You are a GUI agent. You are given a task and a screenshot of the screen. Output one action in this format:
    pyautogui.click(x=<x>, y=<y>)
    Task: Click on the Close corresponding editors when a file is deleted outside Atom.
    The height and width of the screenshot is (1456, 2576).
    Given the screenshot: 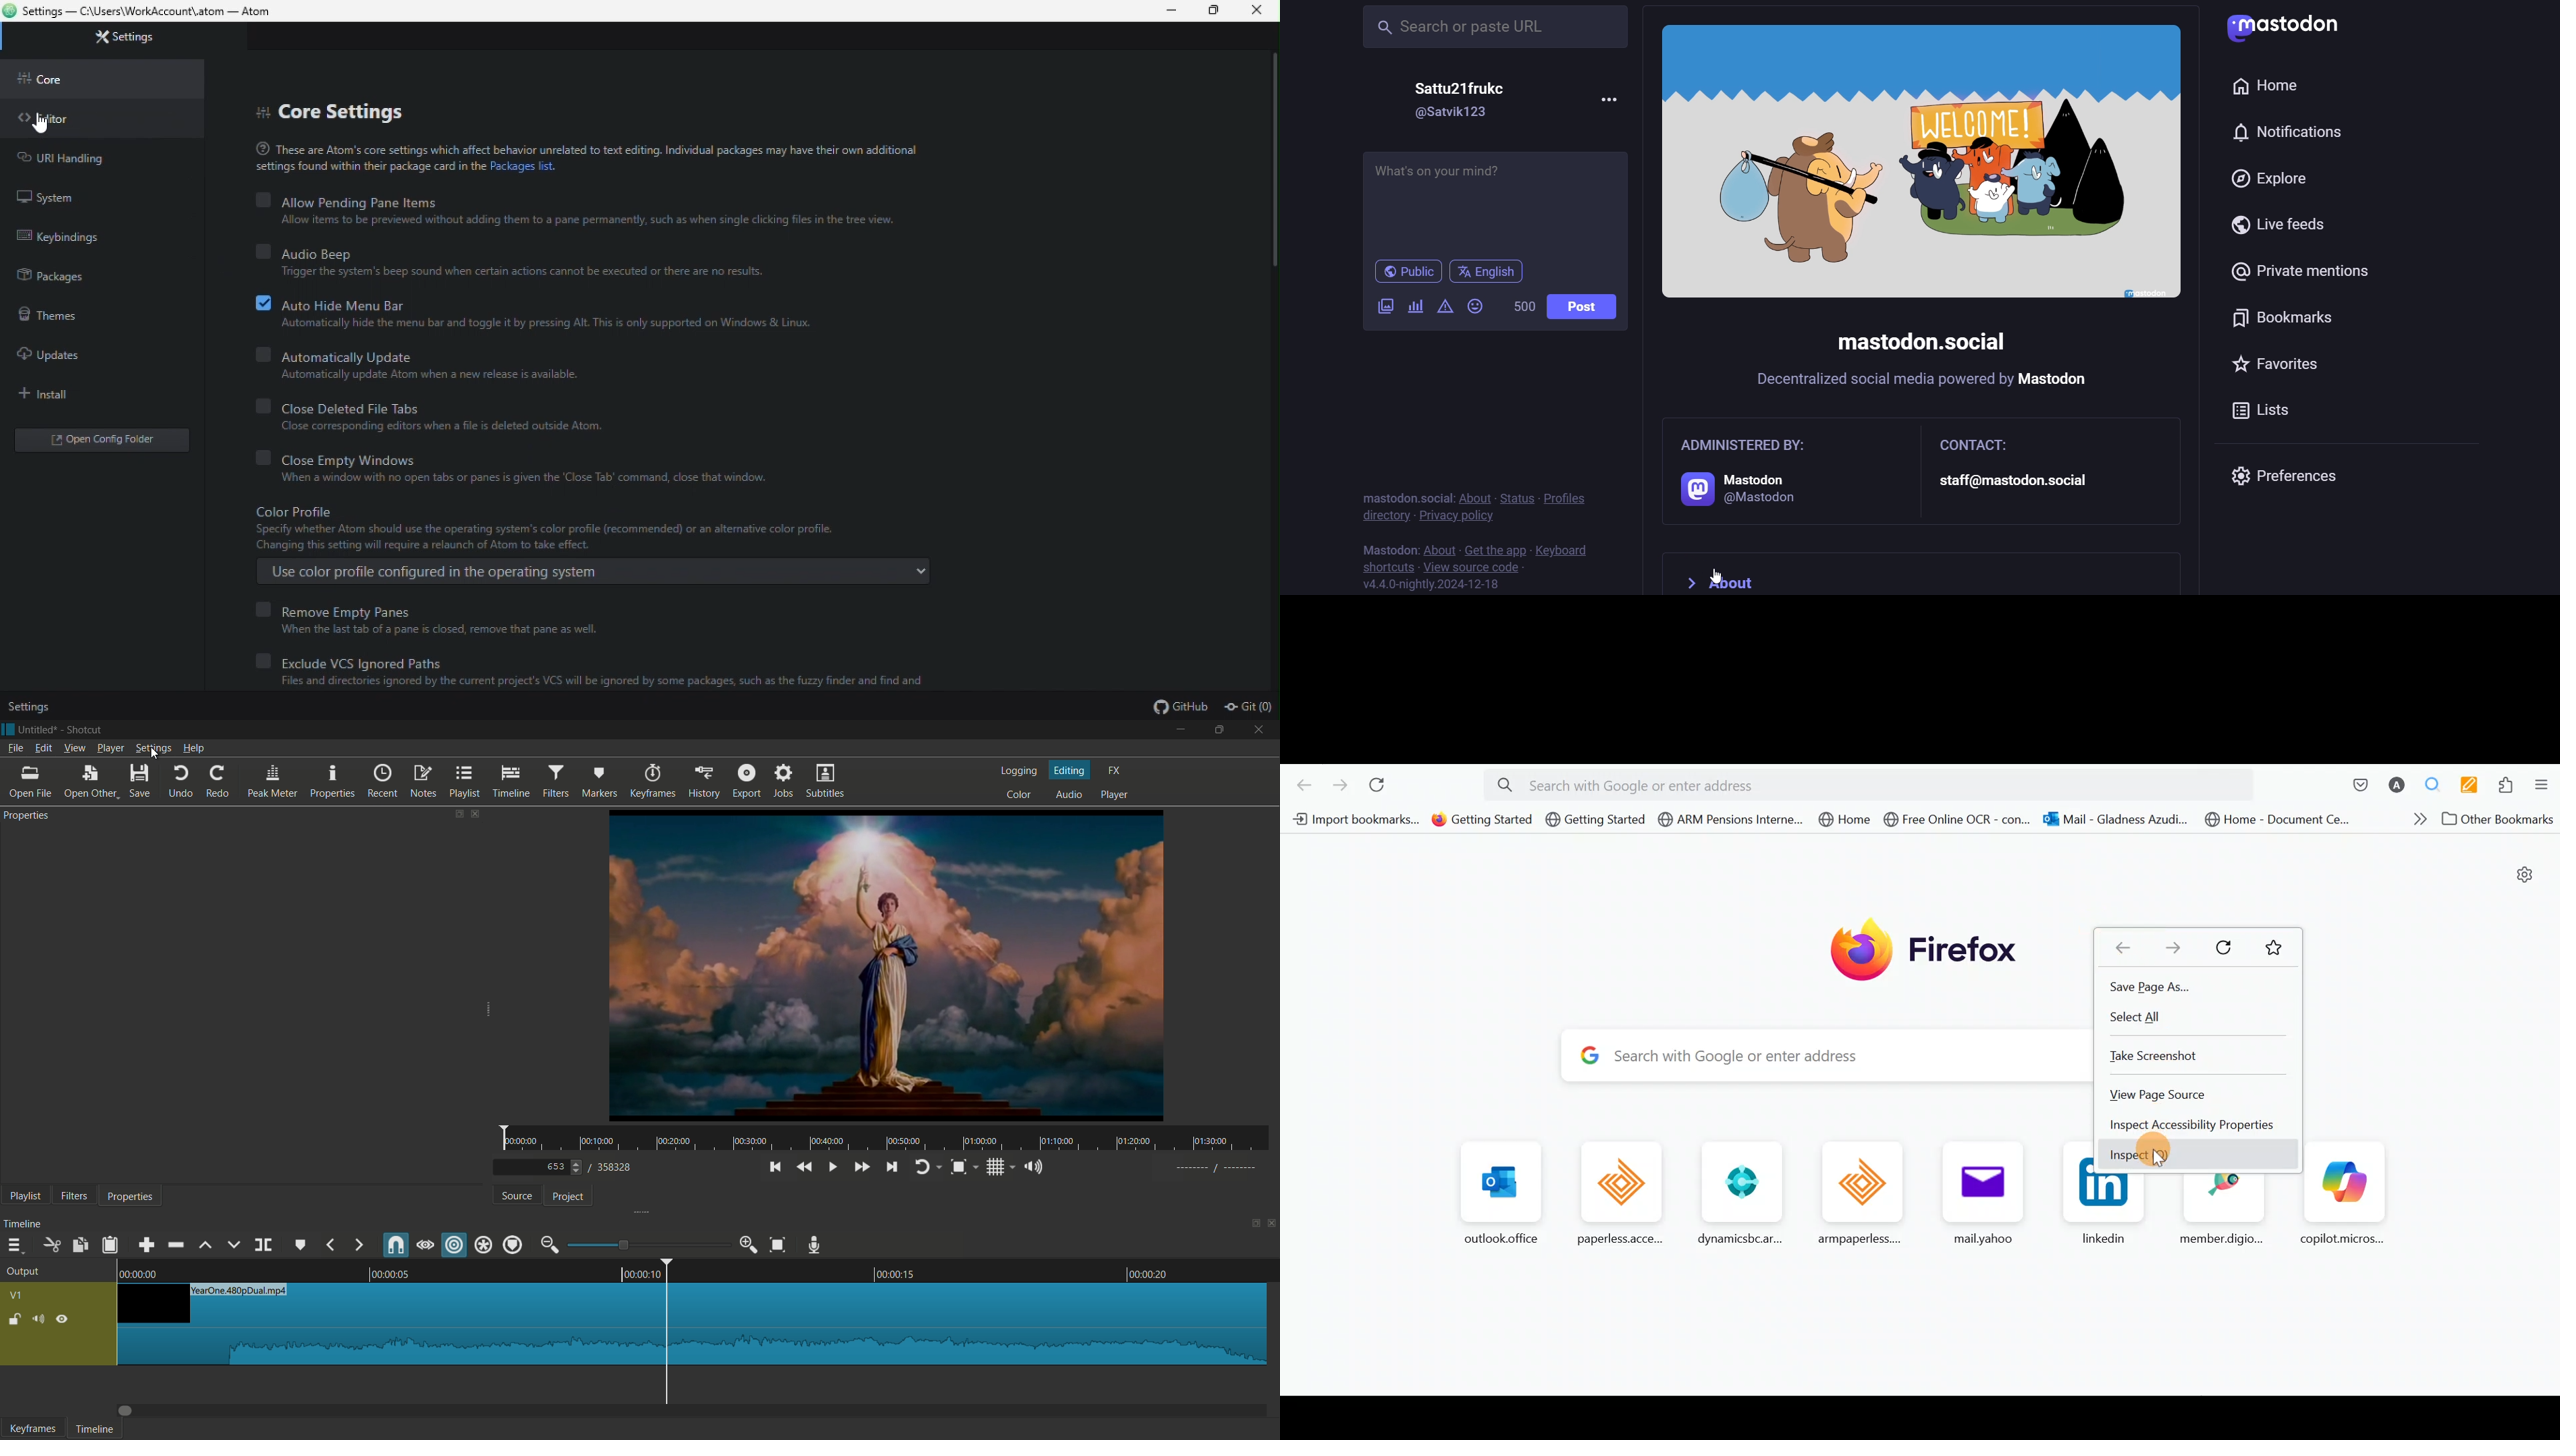 What is the action you would take?
    pyautogui.click(x=448, y=425)
    